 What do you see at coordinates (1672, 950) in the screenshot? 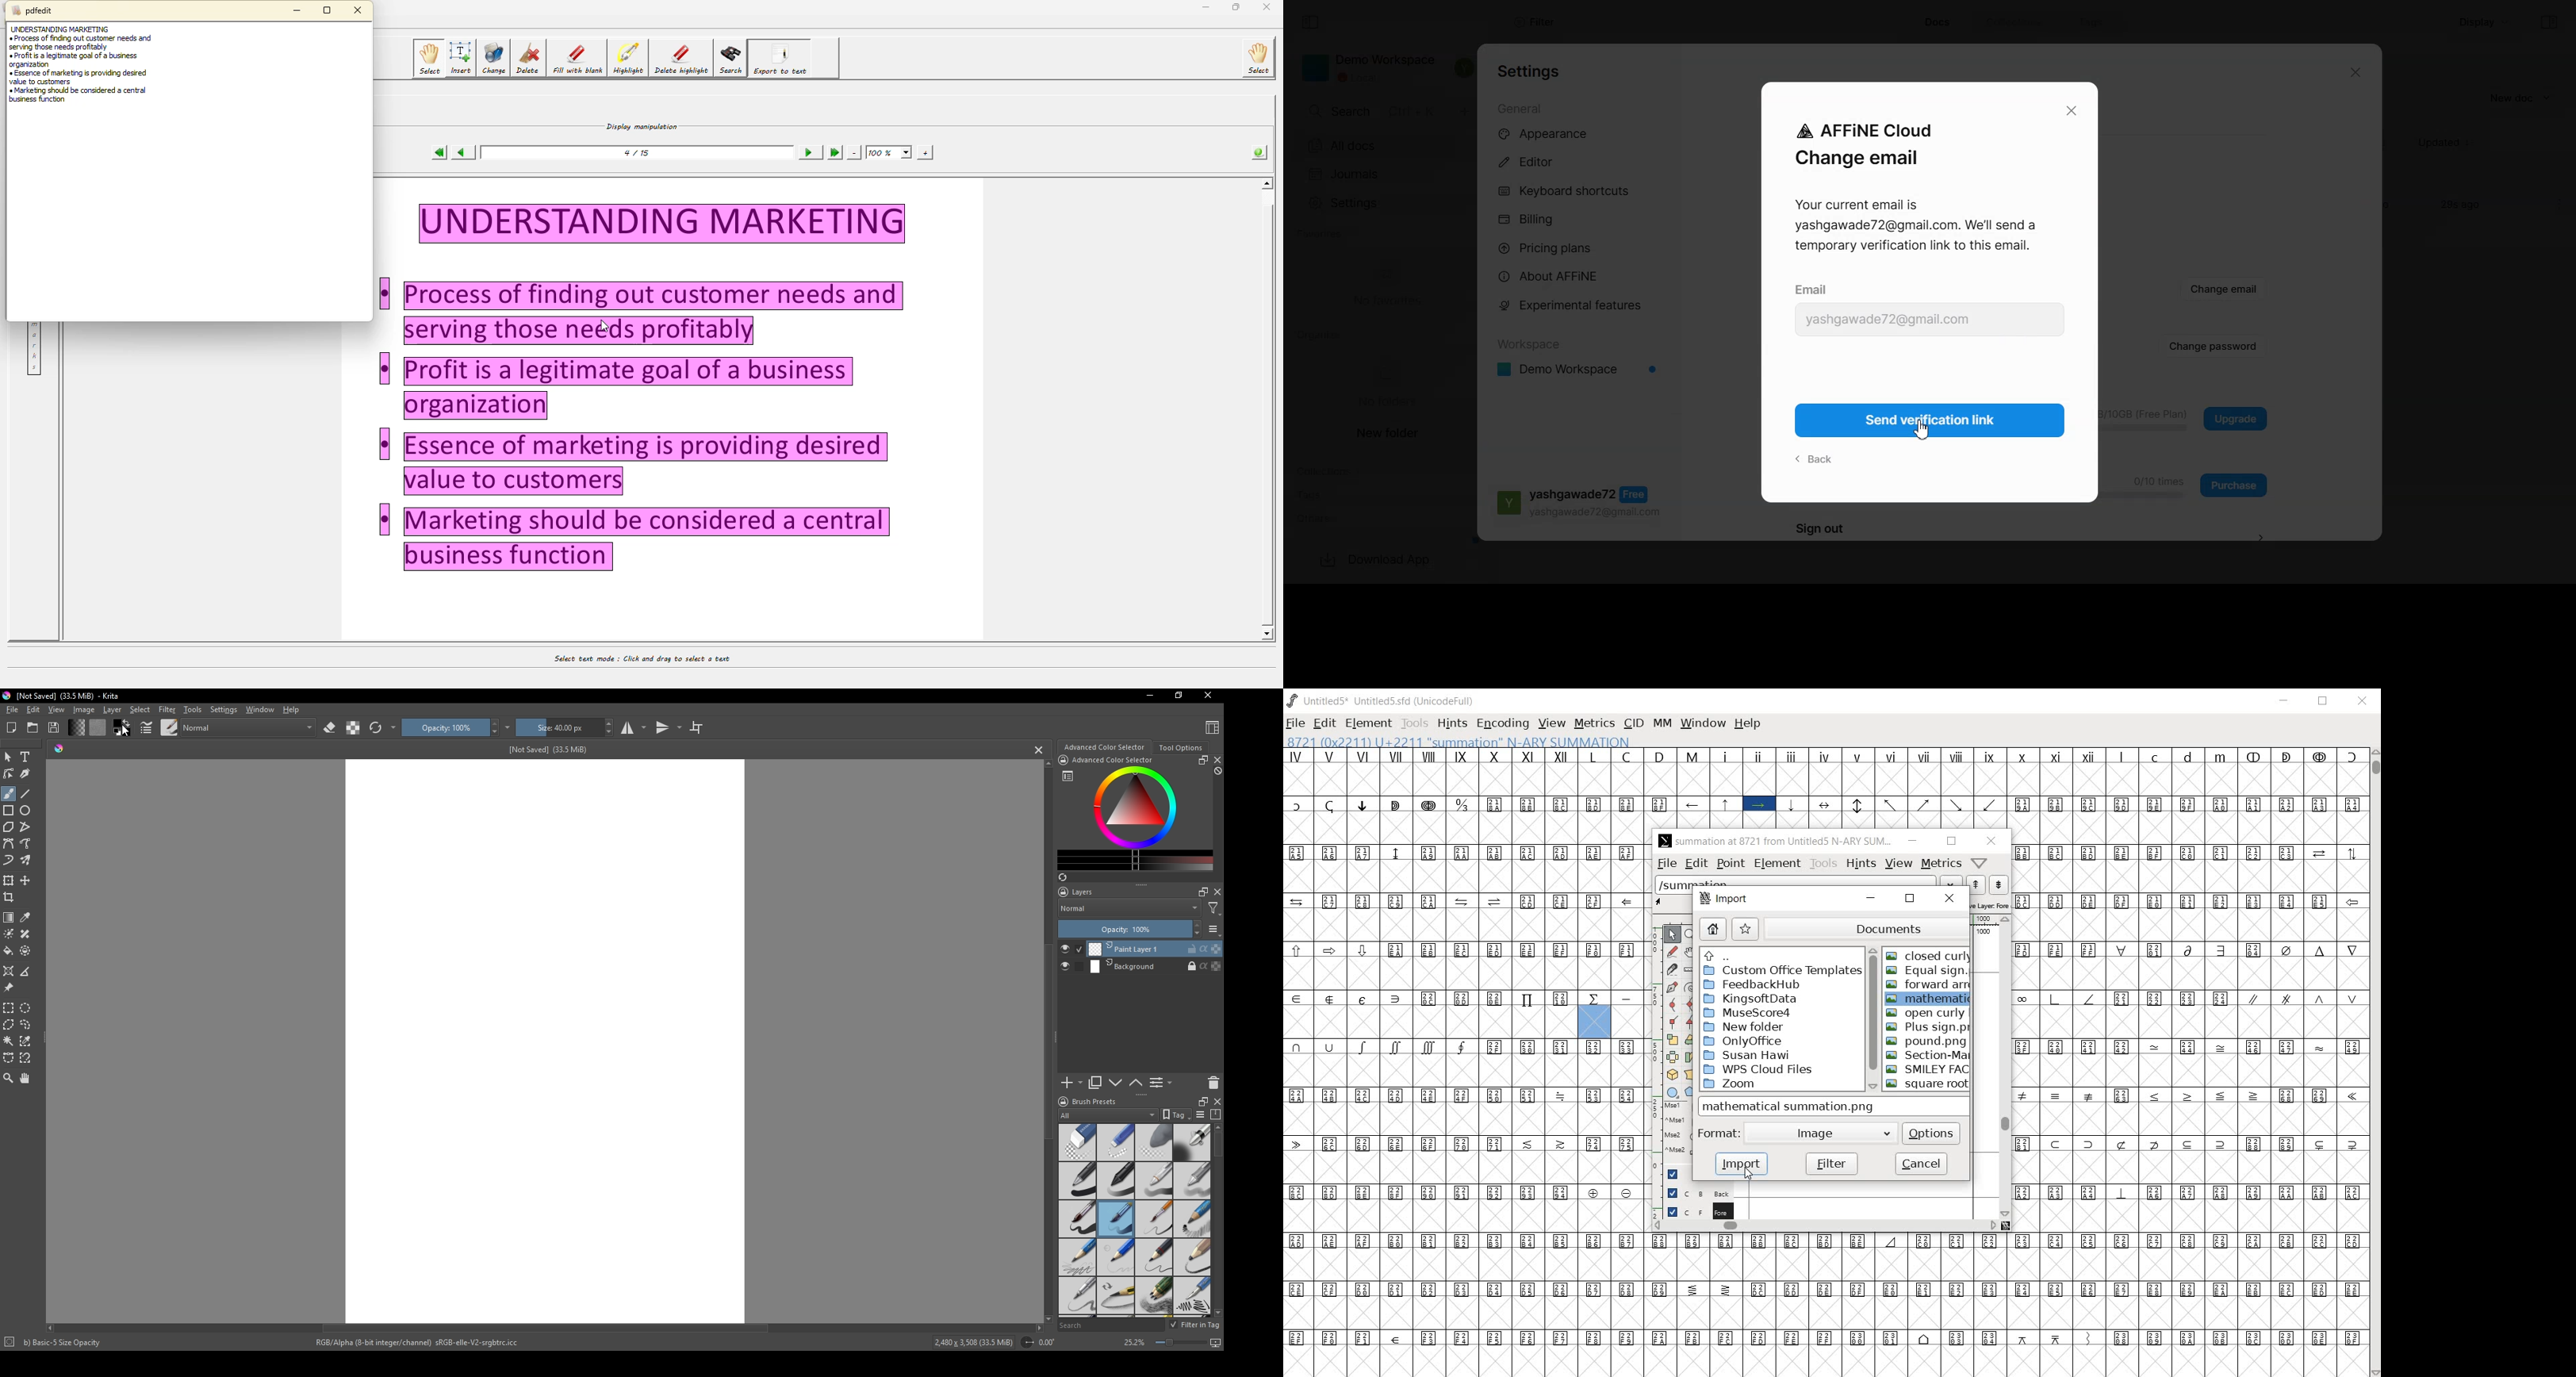
I see `draw a freehand curve` at bounding box center [1672, 950].